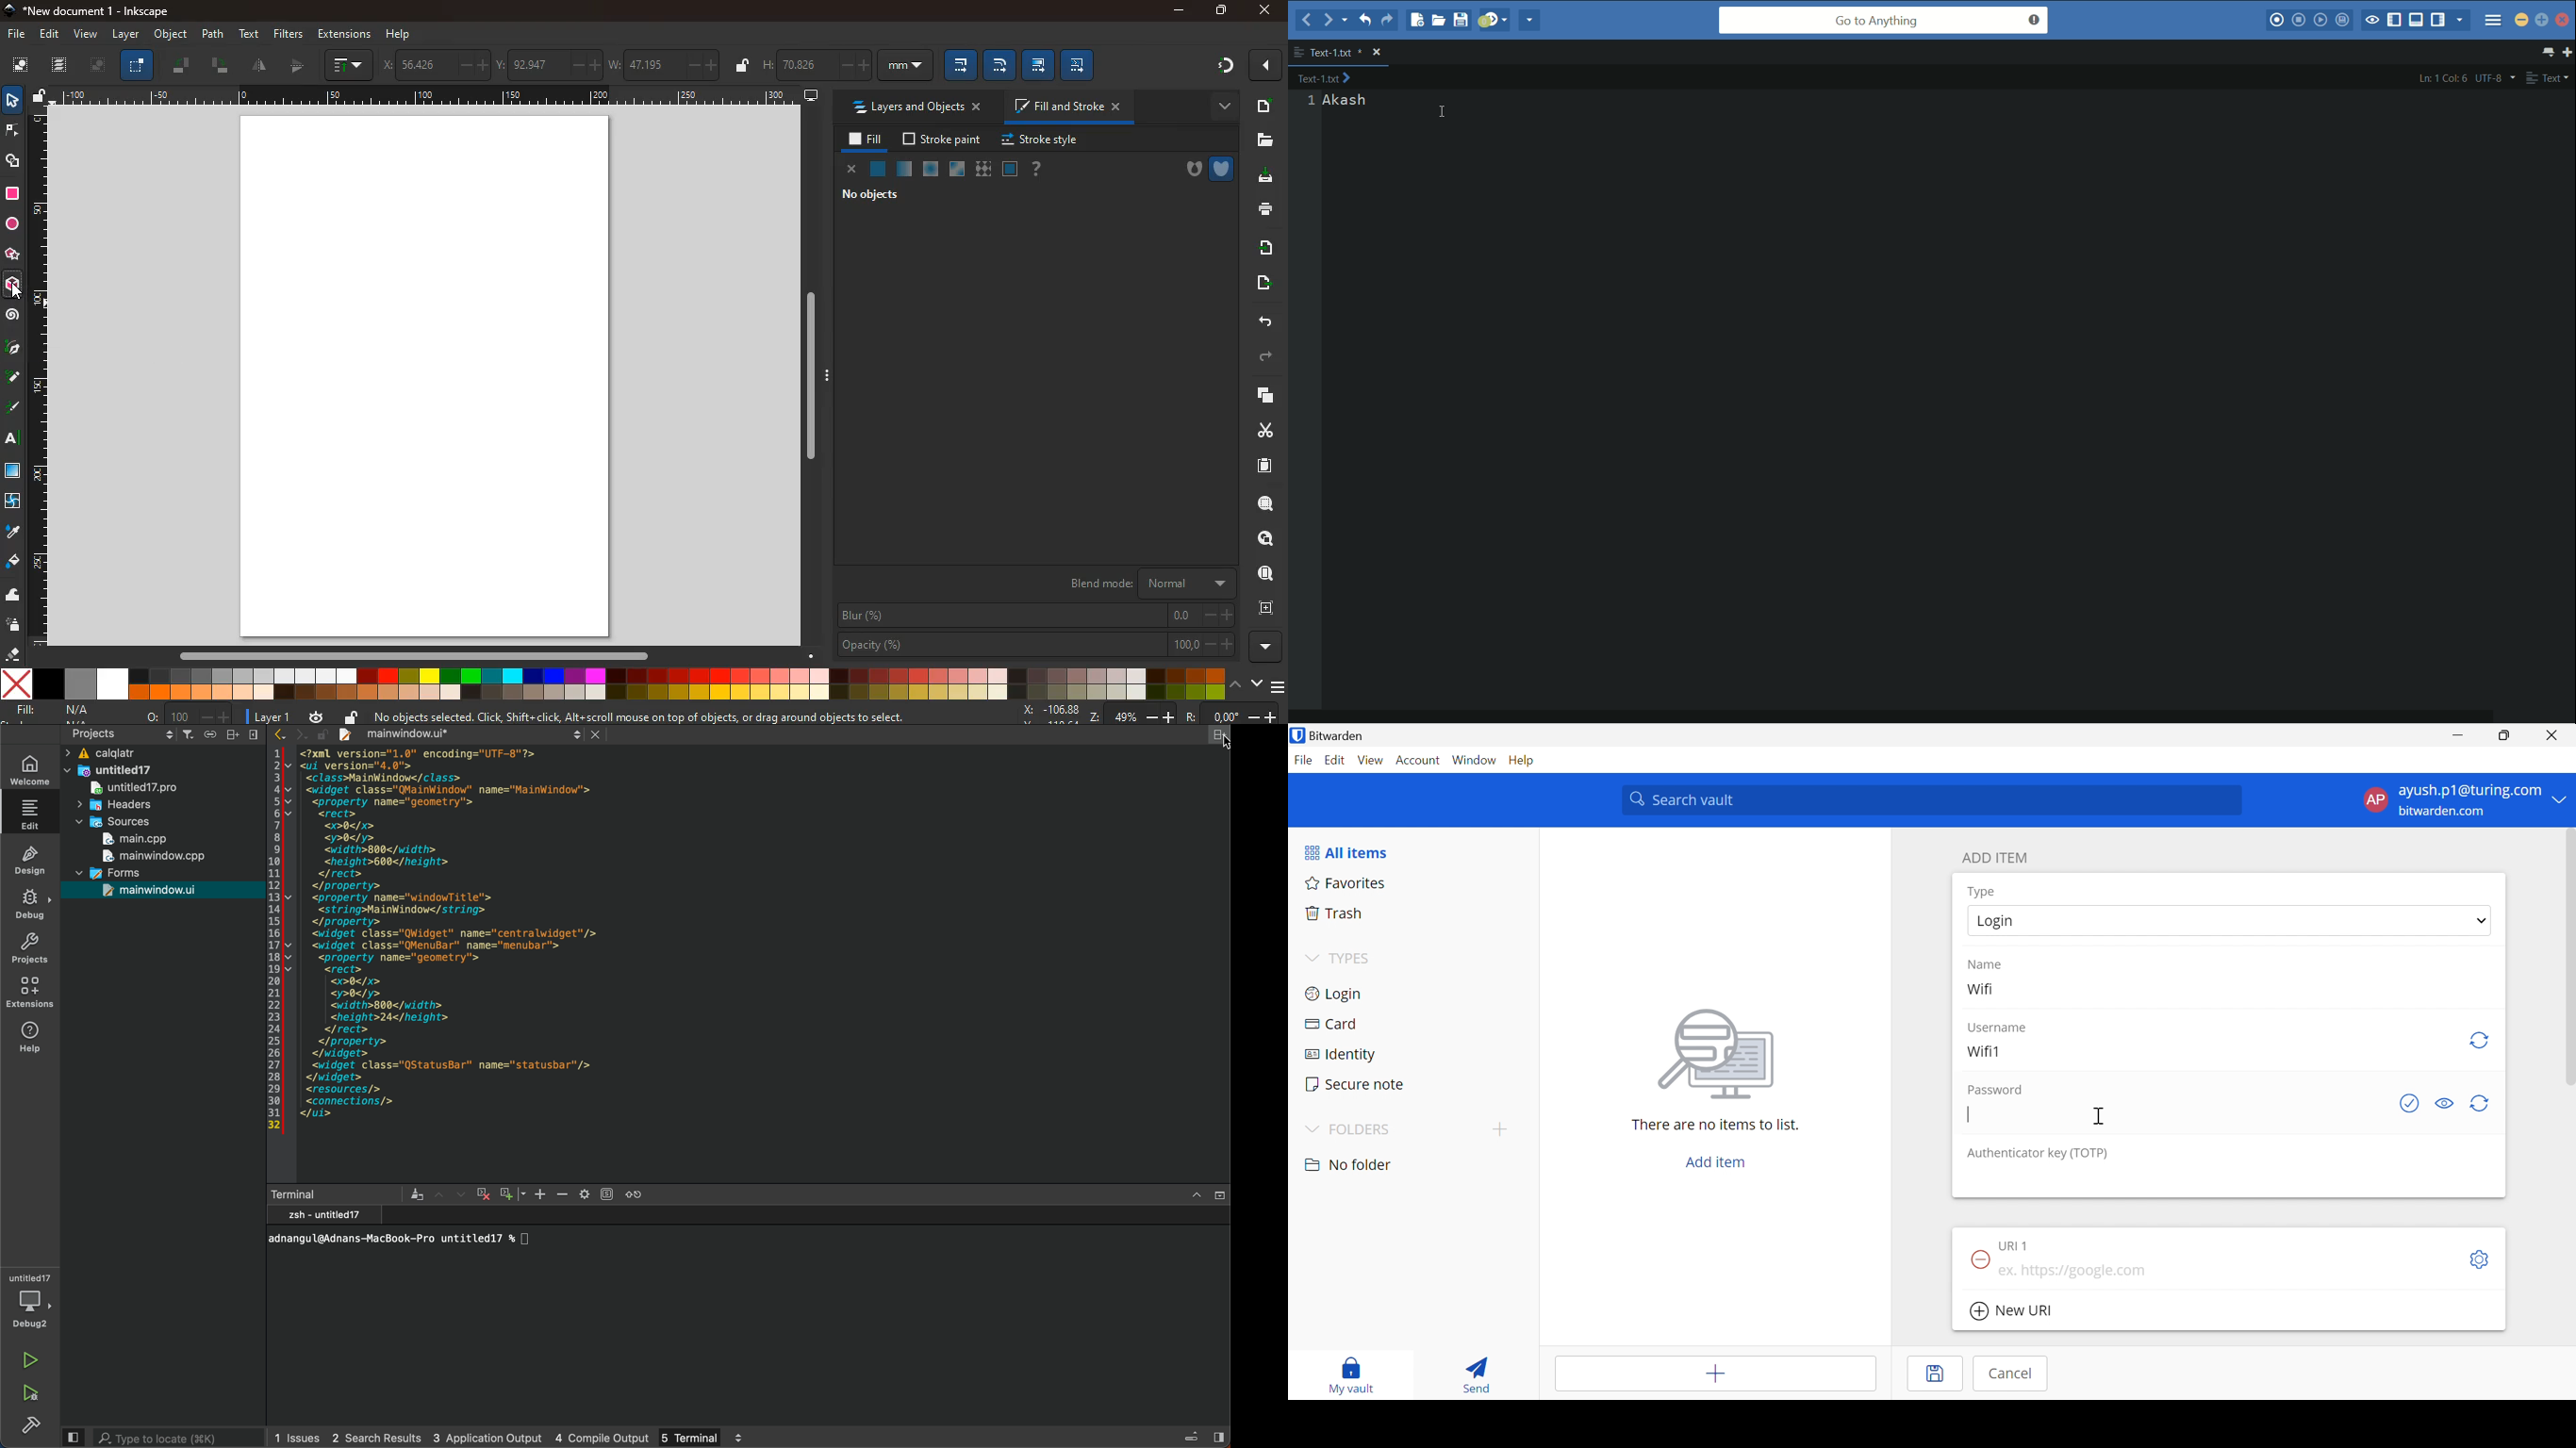  I want to click on ximize, so click(1197, 1195).